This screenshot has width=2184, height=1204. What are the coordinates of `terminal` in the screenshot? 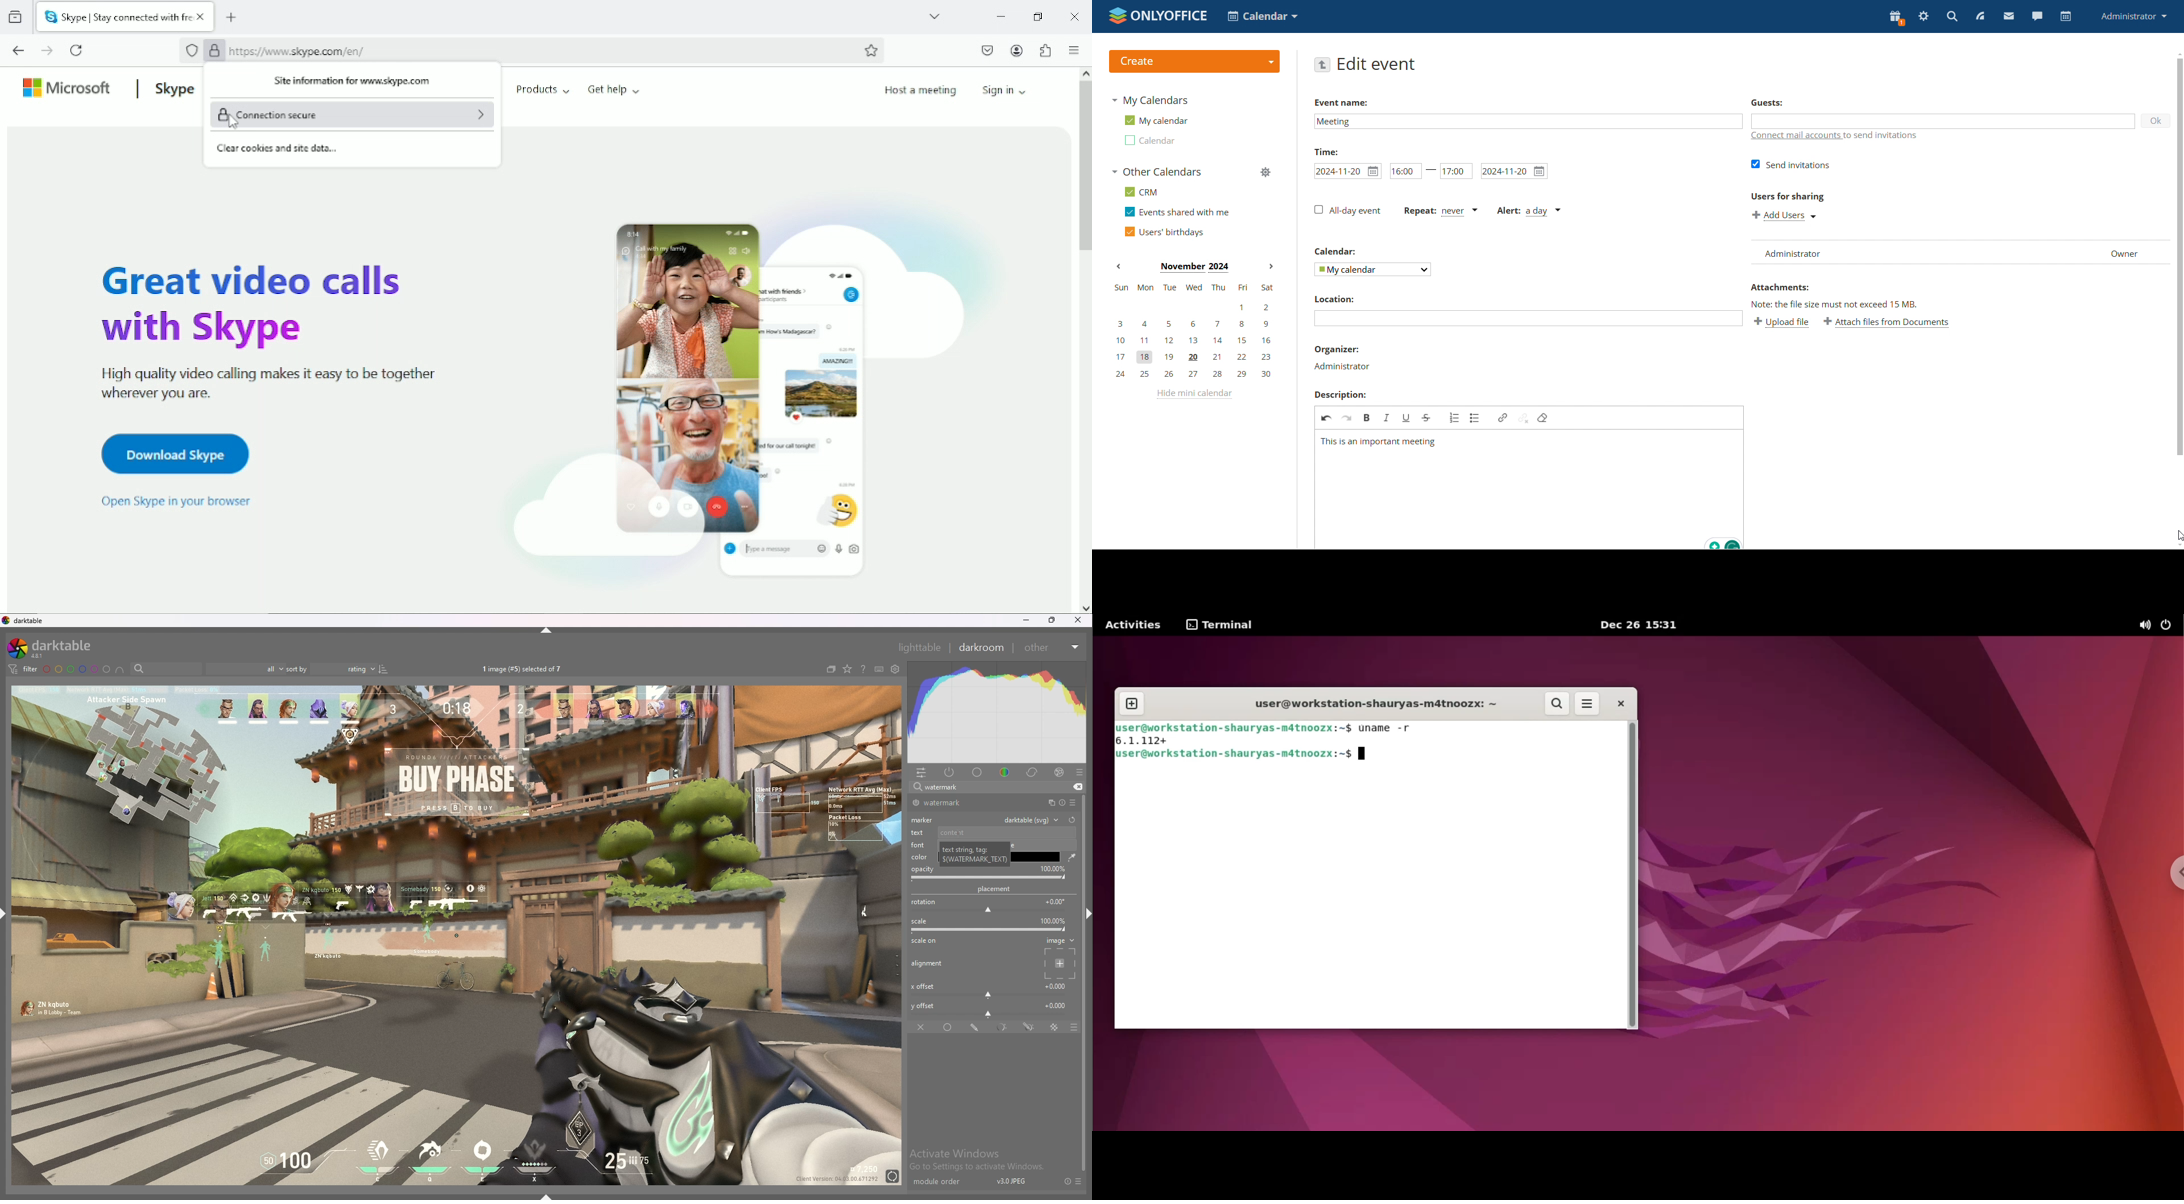 It's located at (1223, 627).